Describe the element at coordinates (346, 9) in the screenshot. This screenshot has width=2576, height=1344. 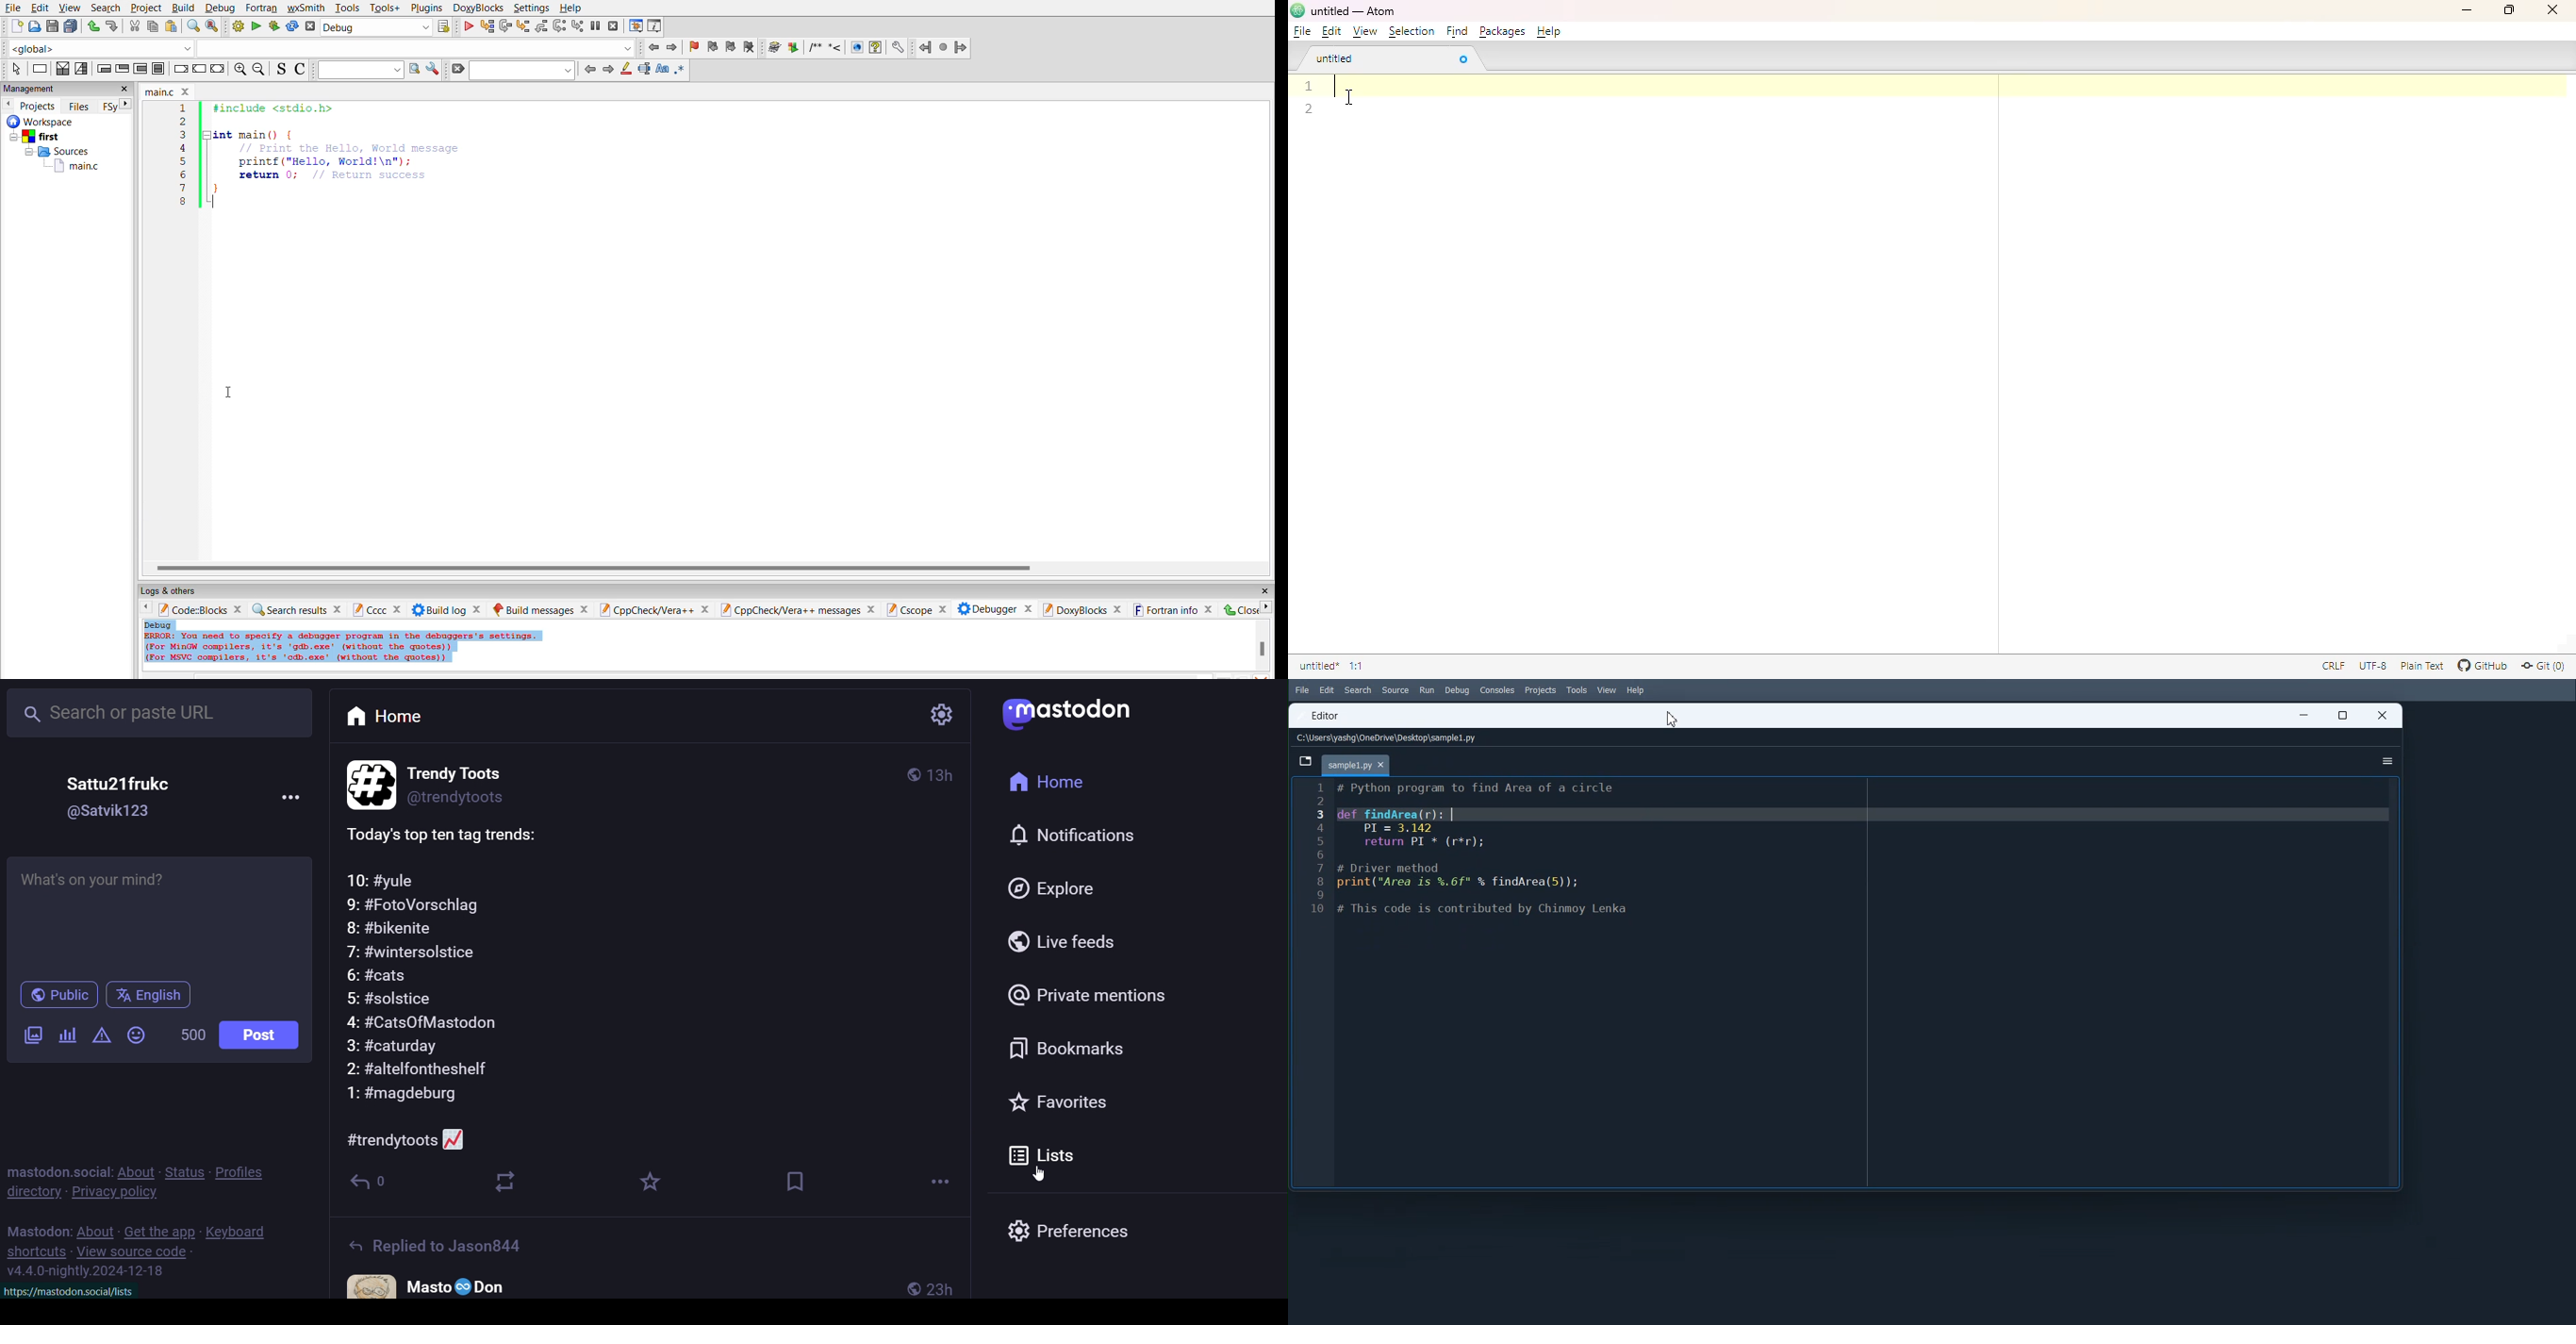
I see `tools` at that location.